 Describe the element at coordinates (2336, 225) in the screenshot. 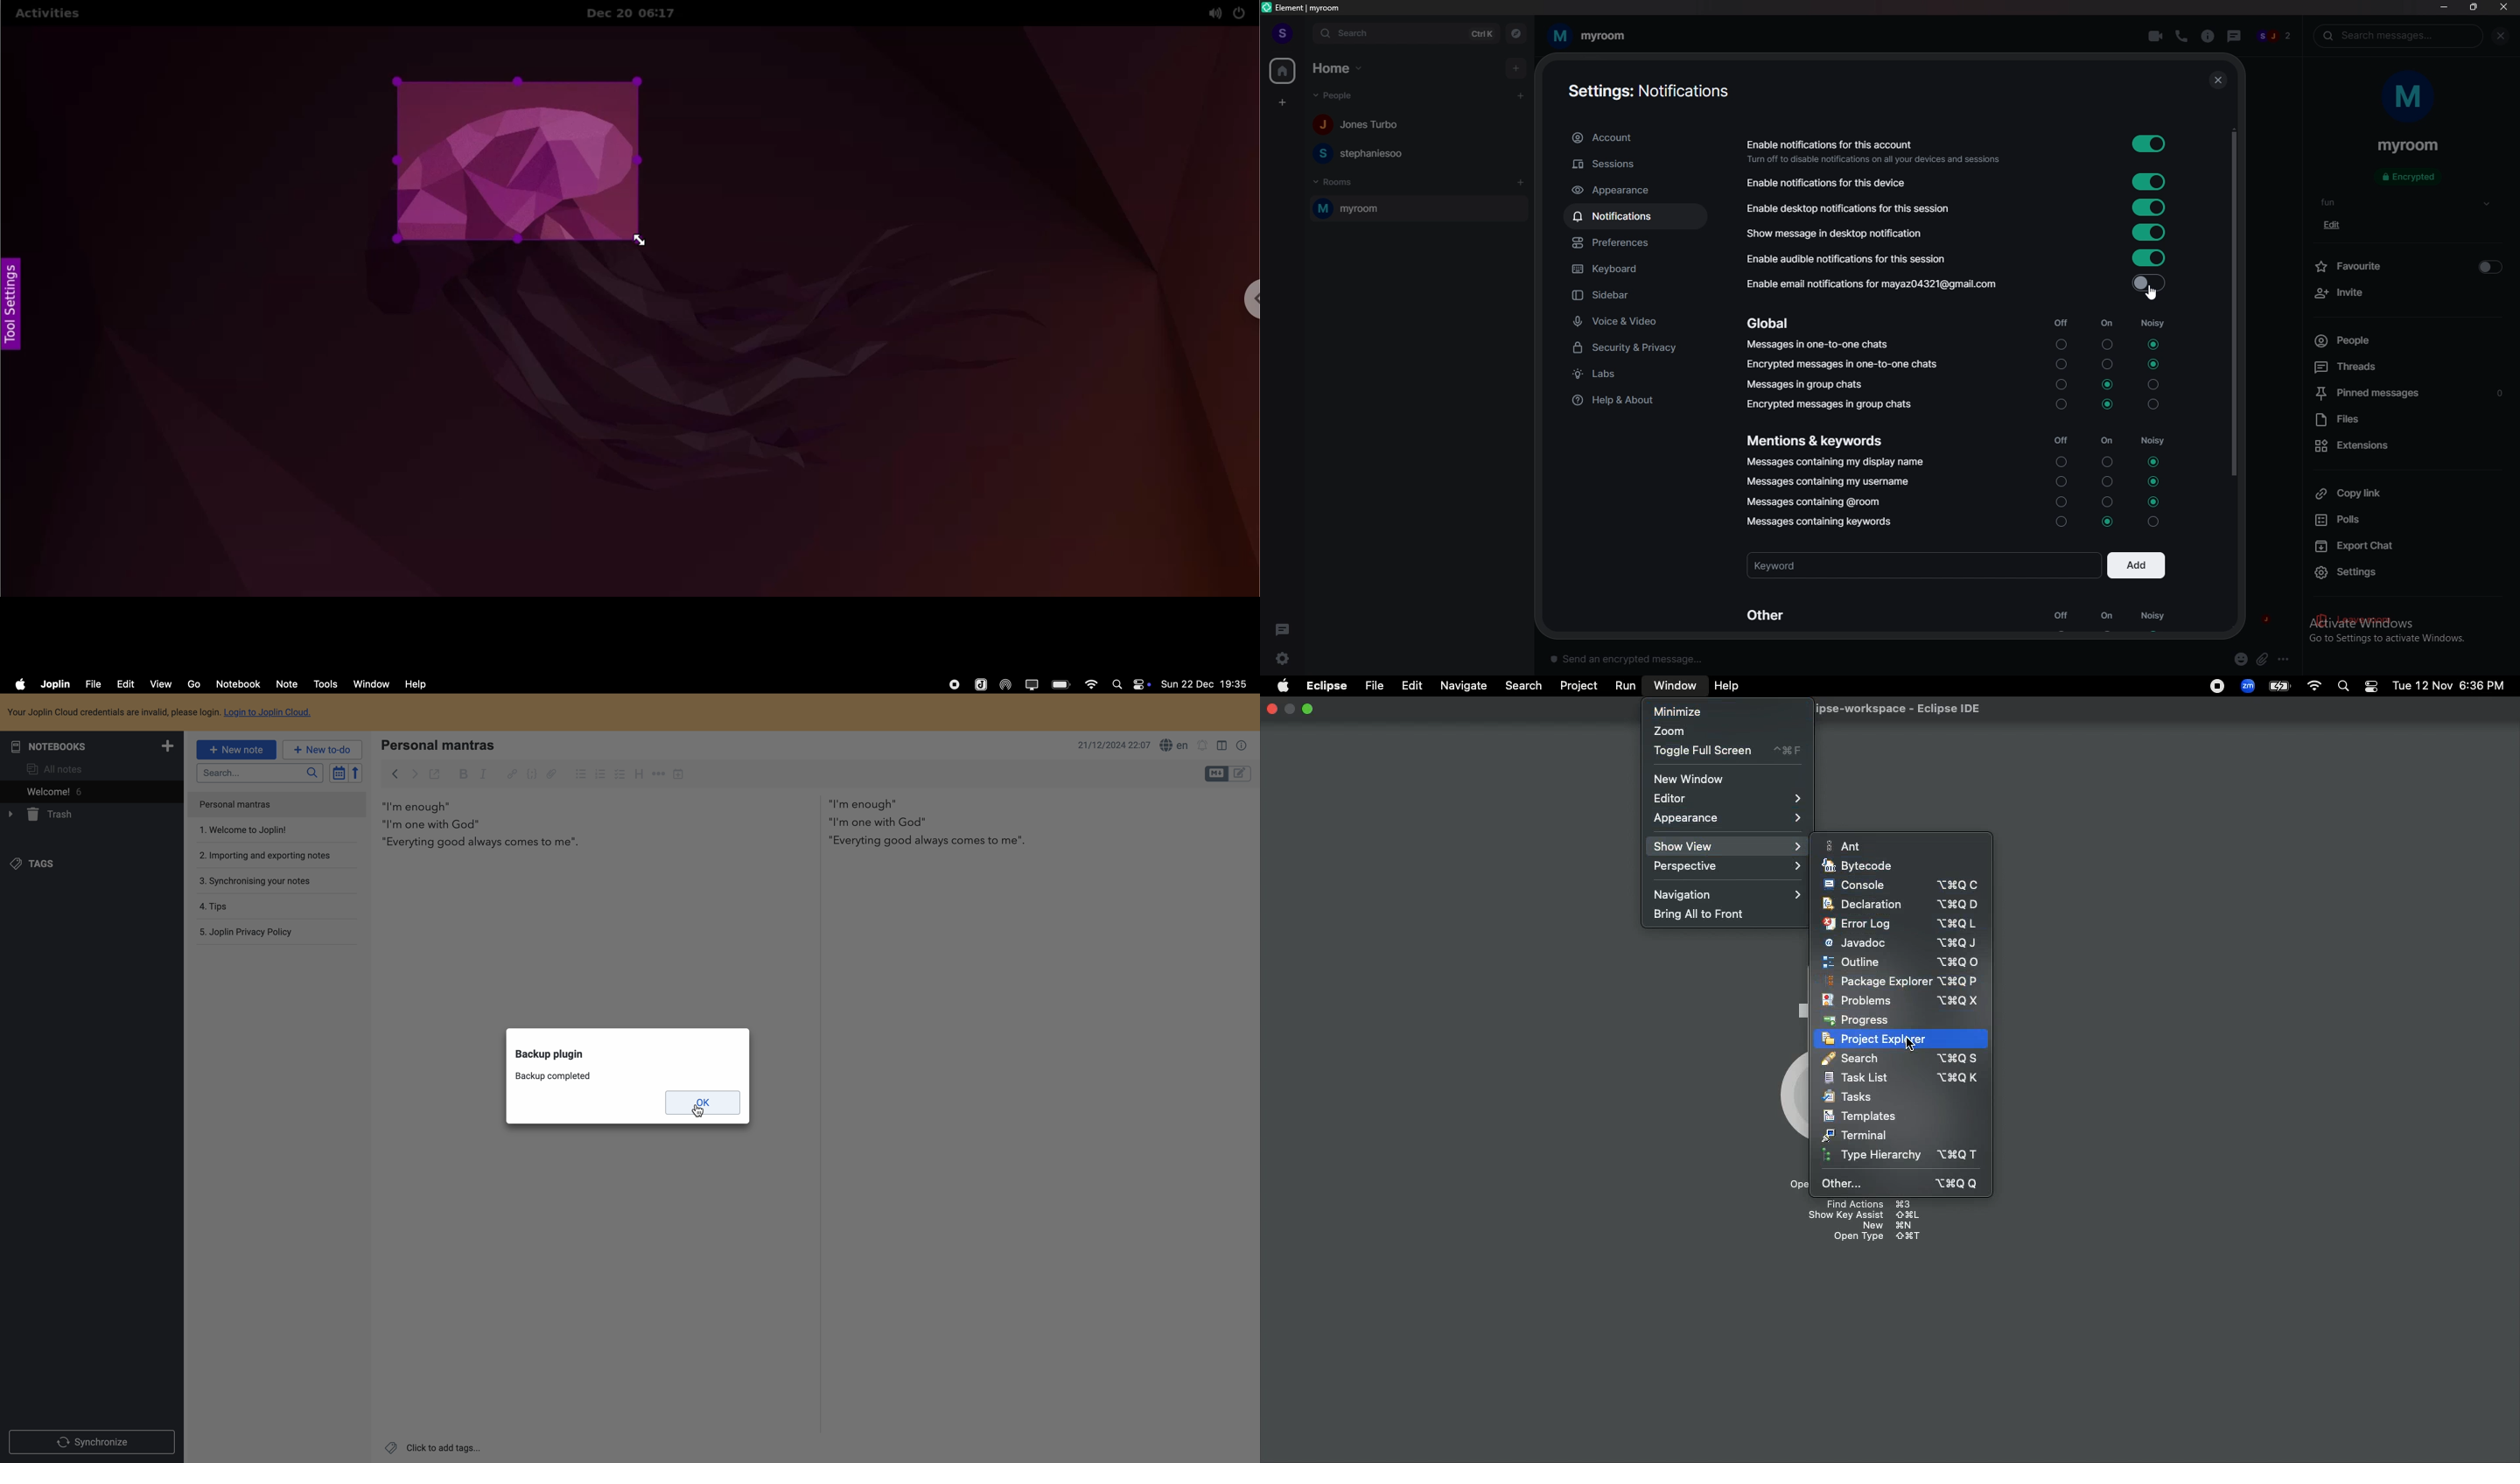

I see `edit` at that location.